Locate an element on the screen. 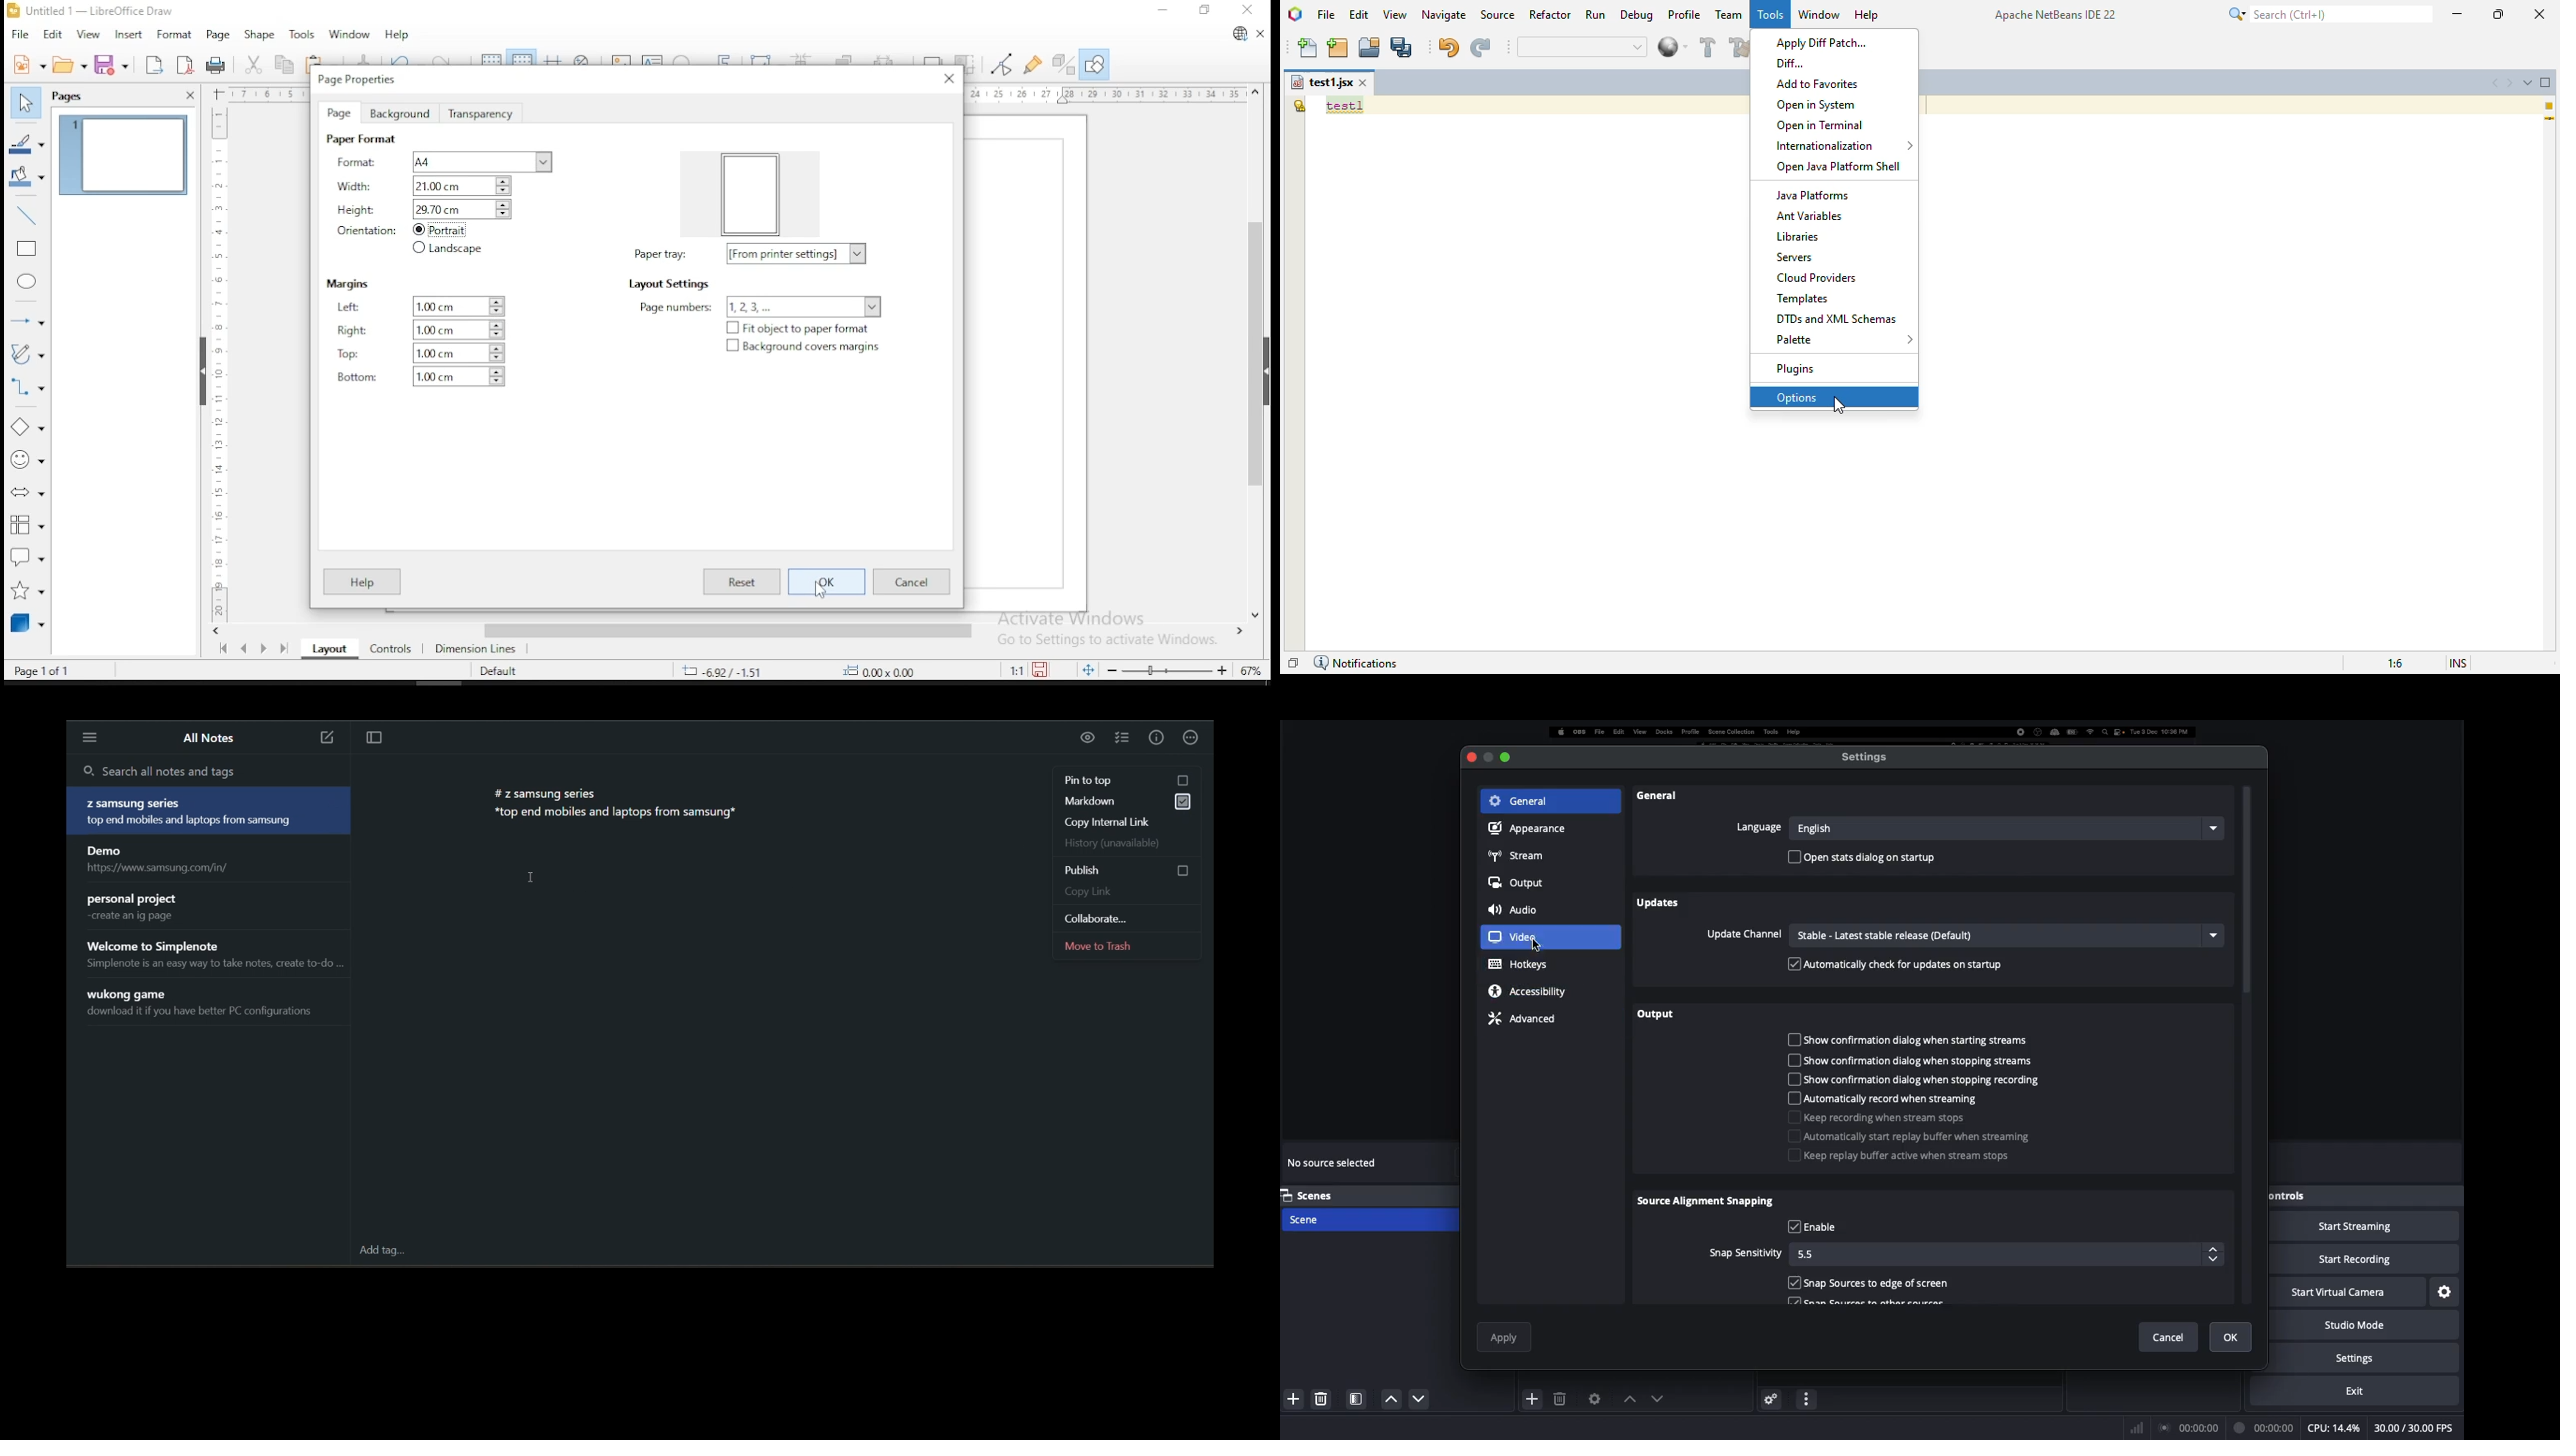 This screenshot has width=2576, height=1456. zoom slider is located at coordinates (1171, 669).